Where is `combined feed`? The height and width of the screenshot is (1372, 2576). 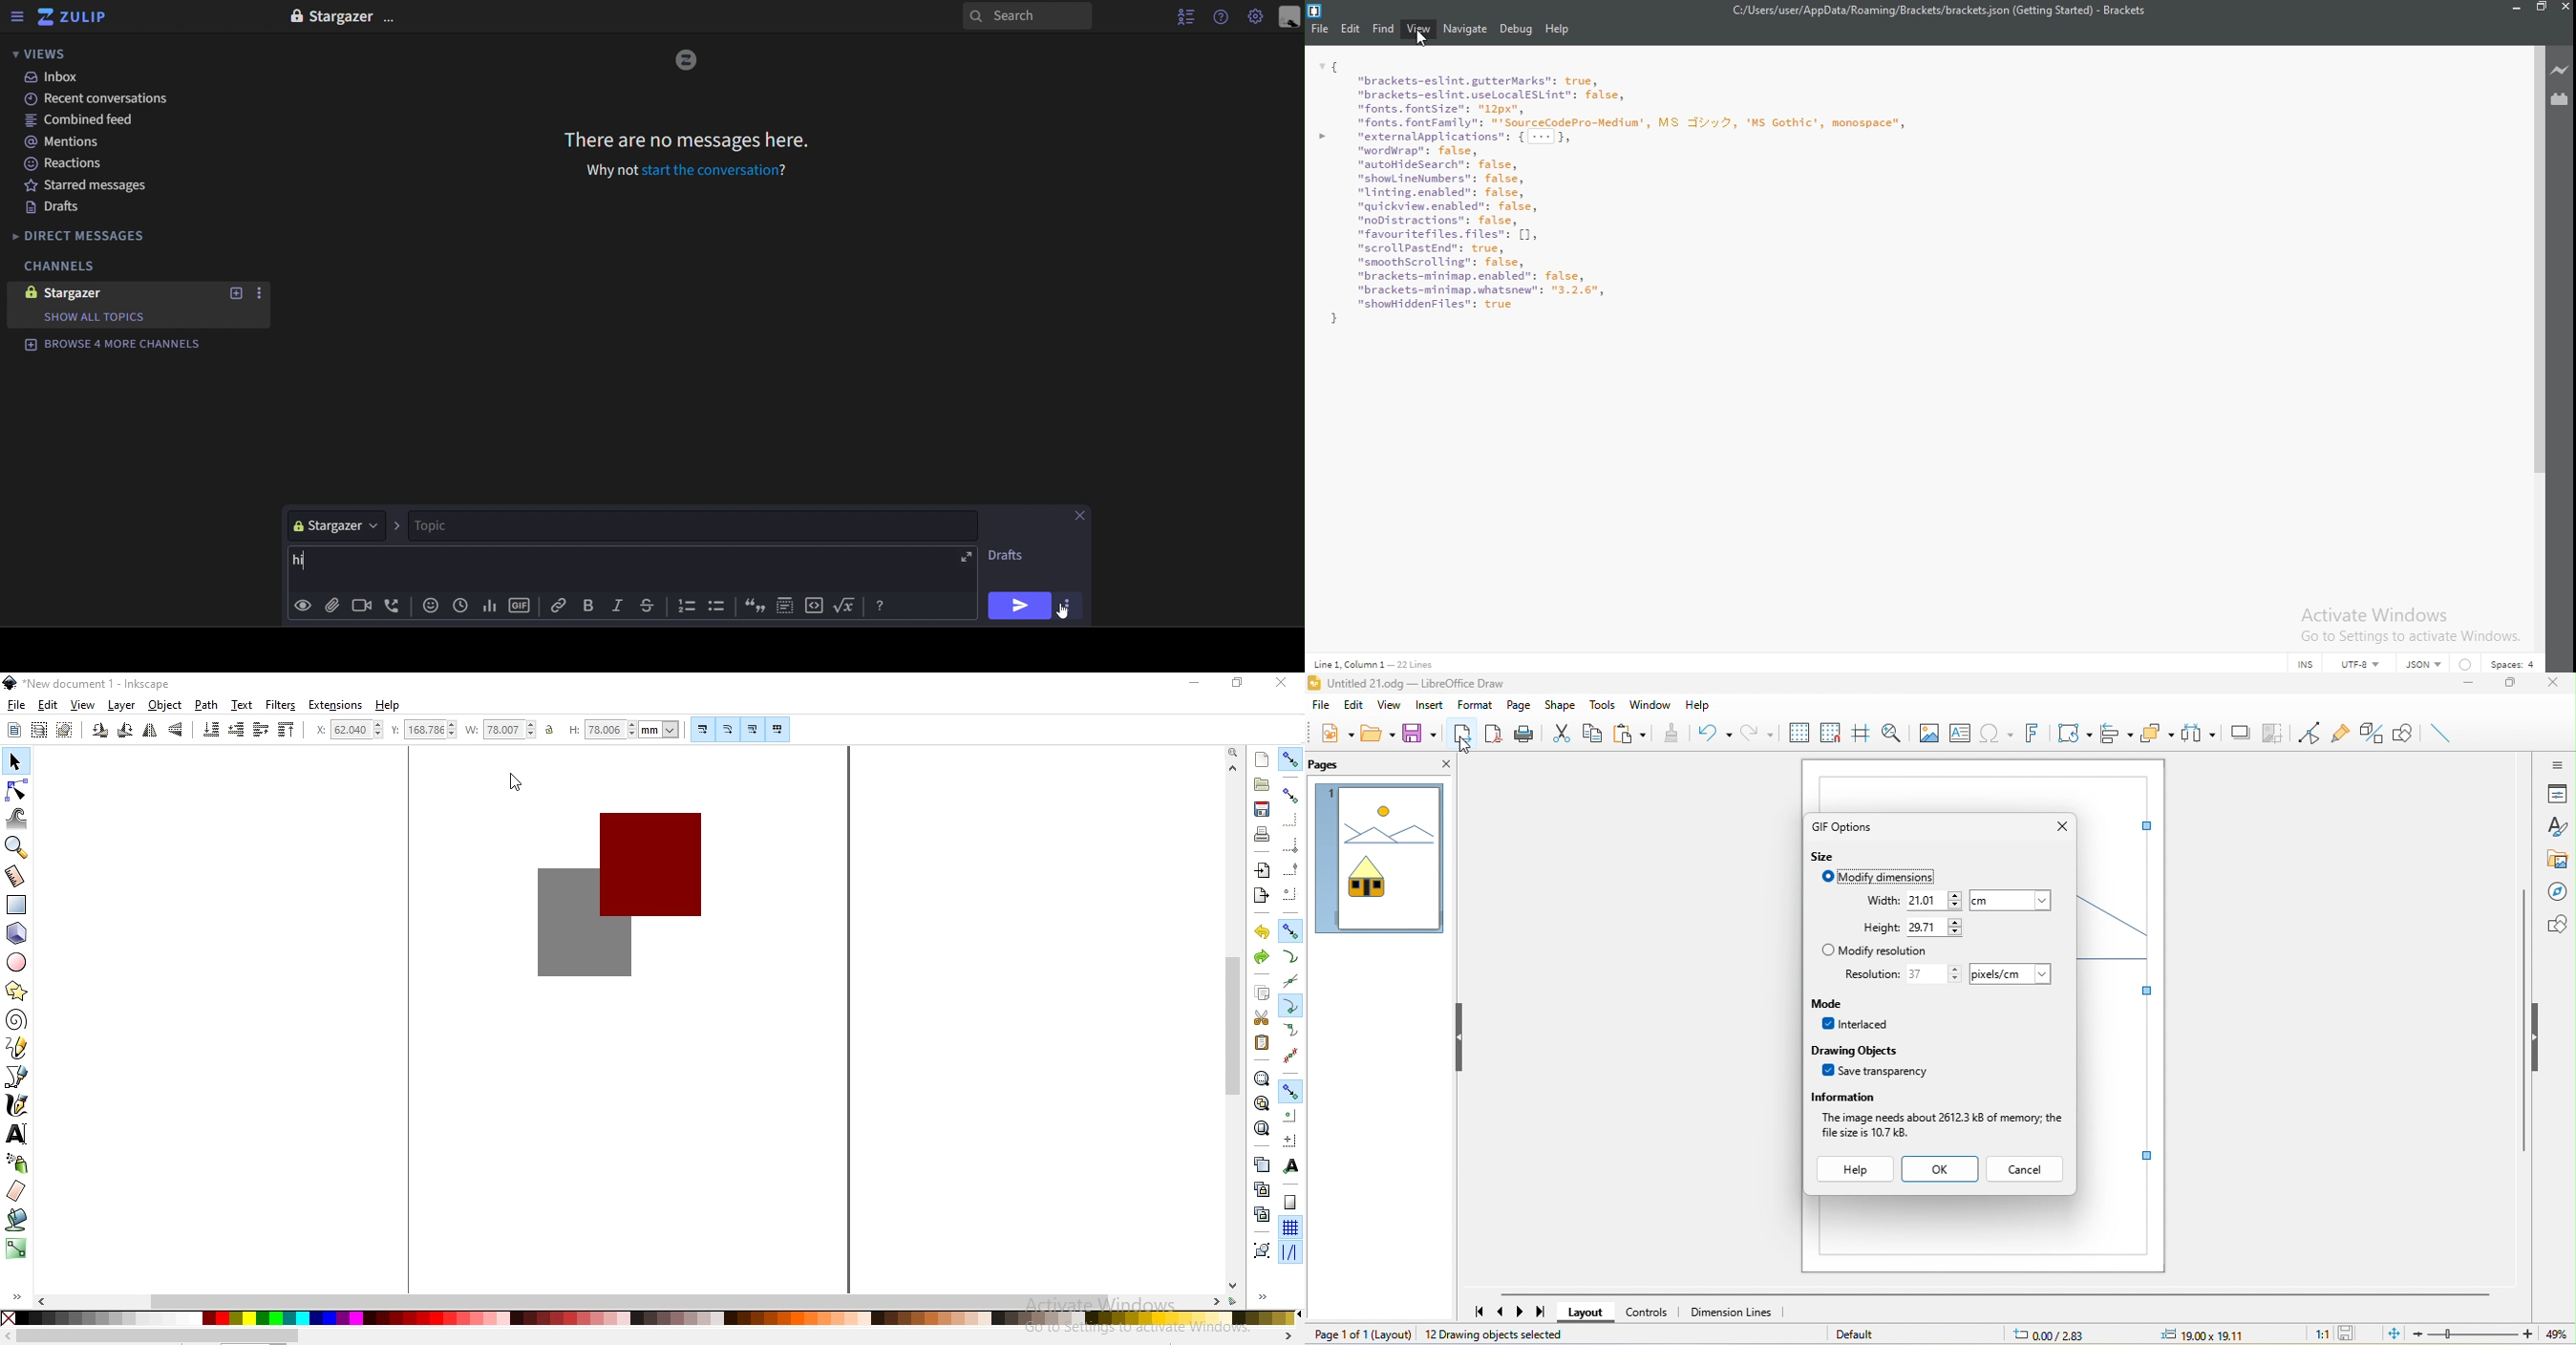
combined feed is located at coordinates (93, 119).